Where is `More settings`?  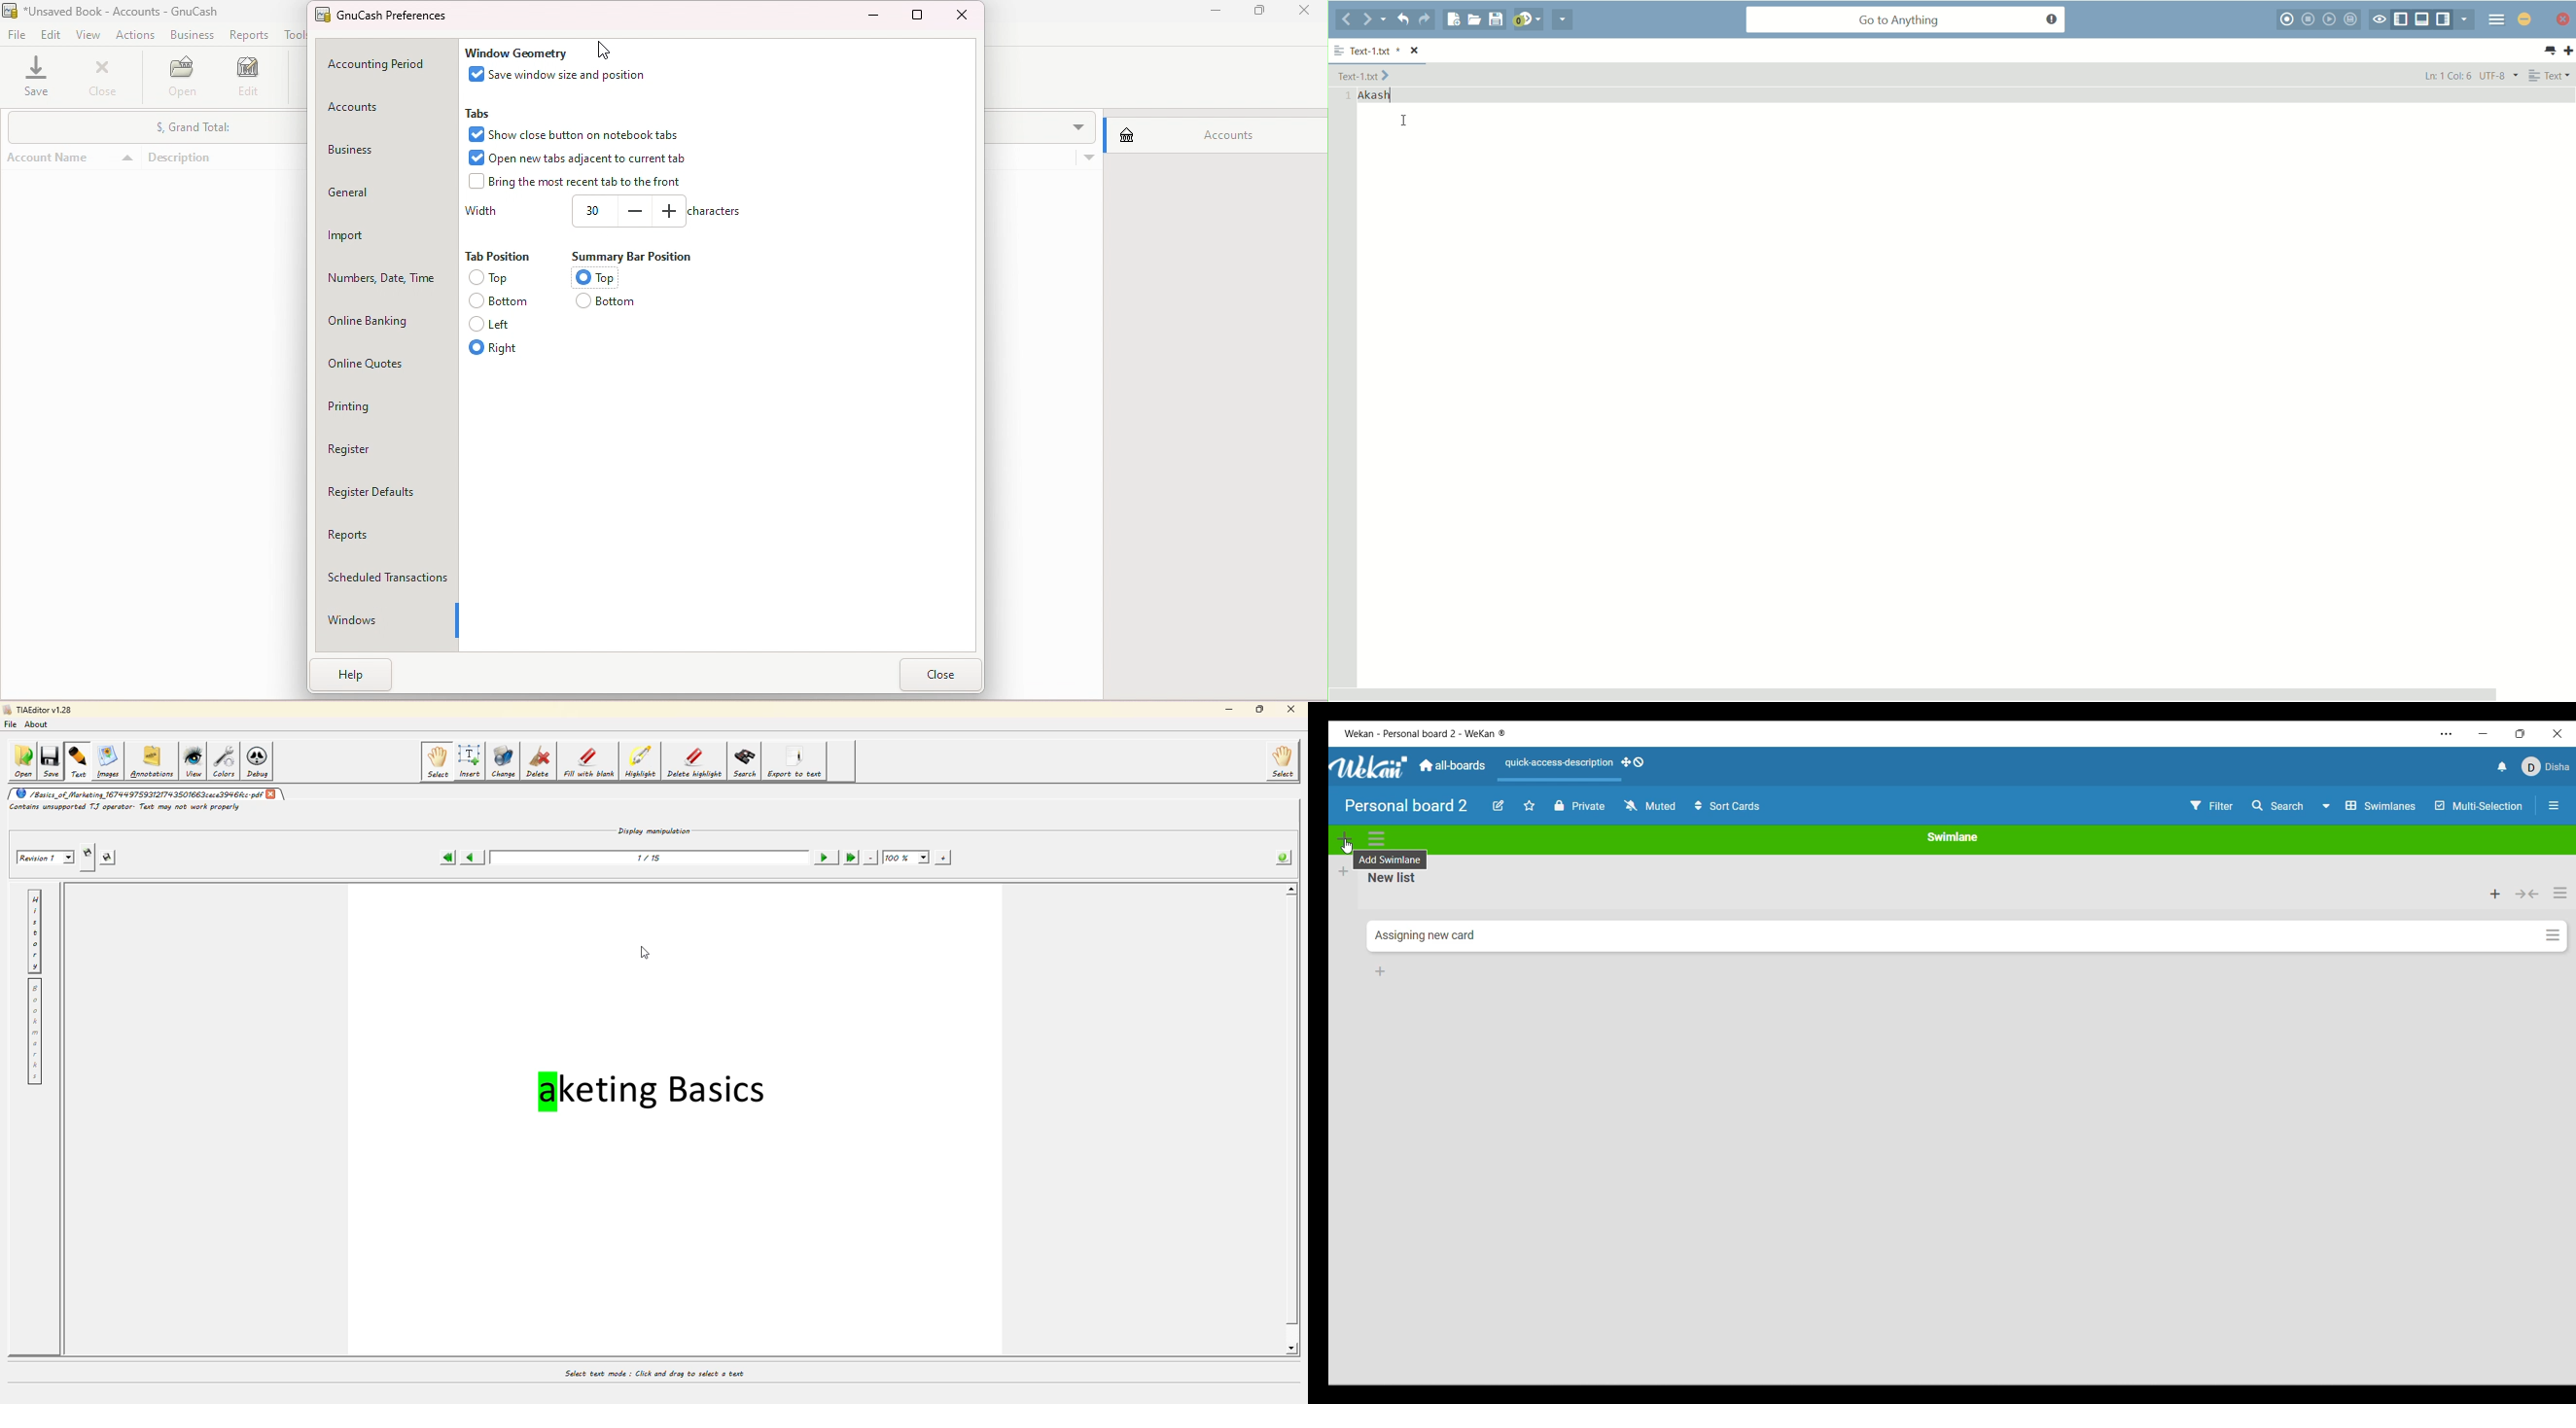 More settings is located at coordinates (2447, 734).